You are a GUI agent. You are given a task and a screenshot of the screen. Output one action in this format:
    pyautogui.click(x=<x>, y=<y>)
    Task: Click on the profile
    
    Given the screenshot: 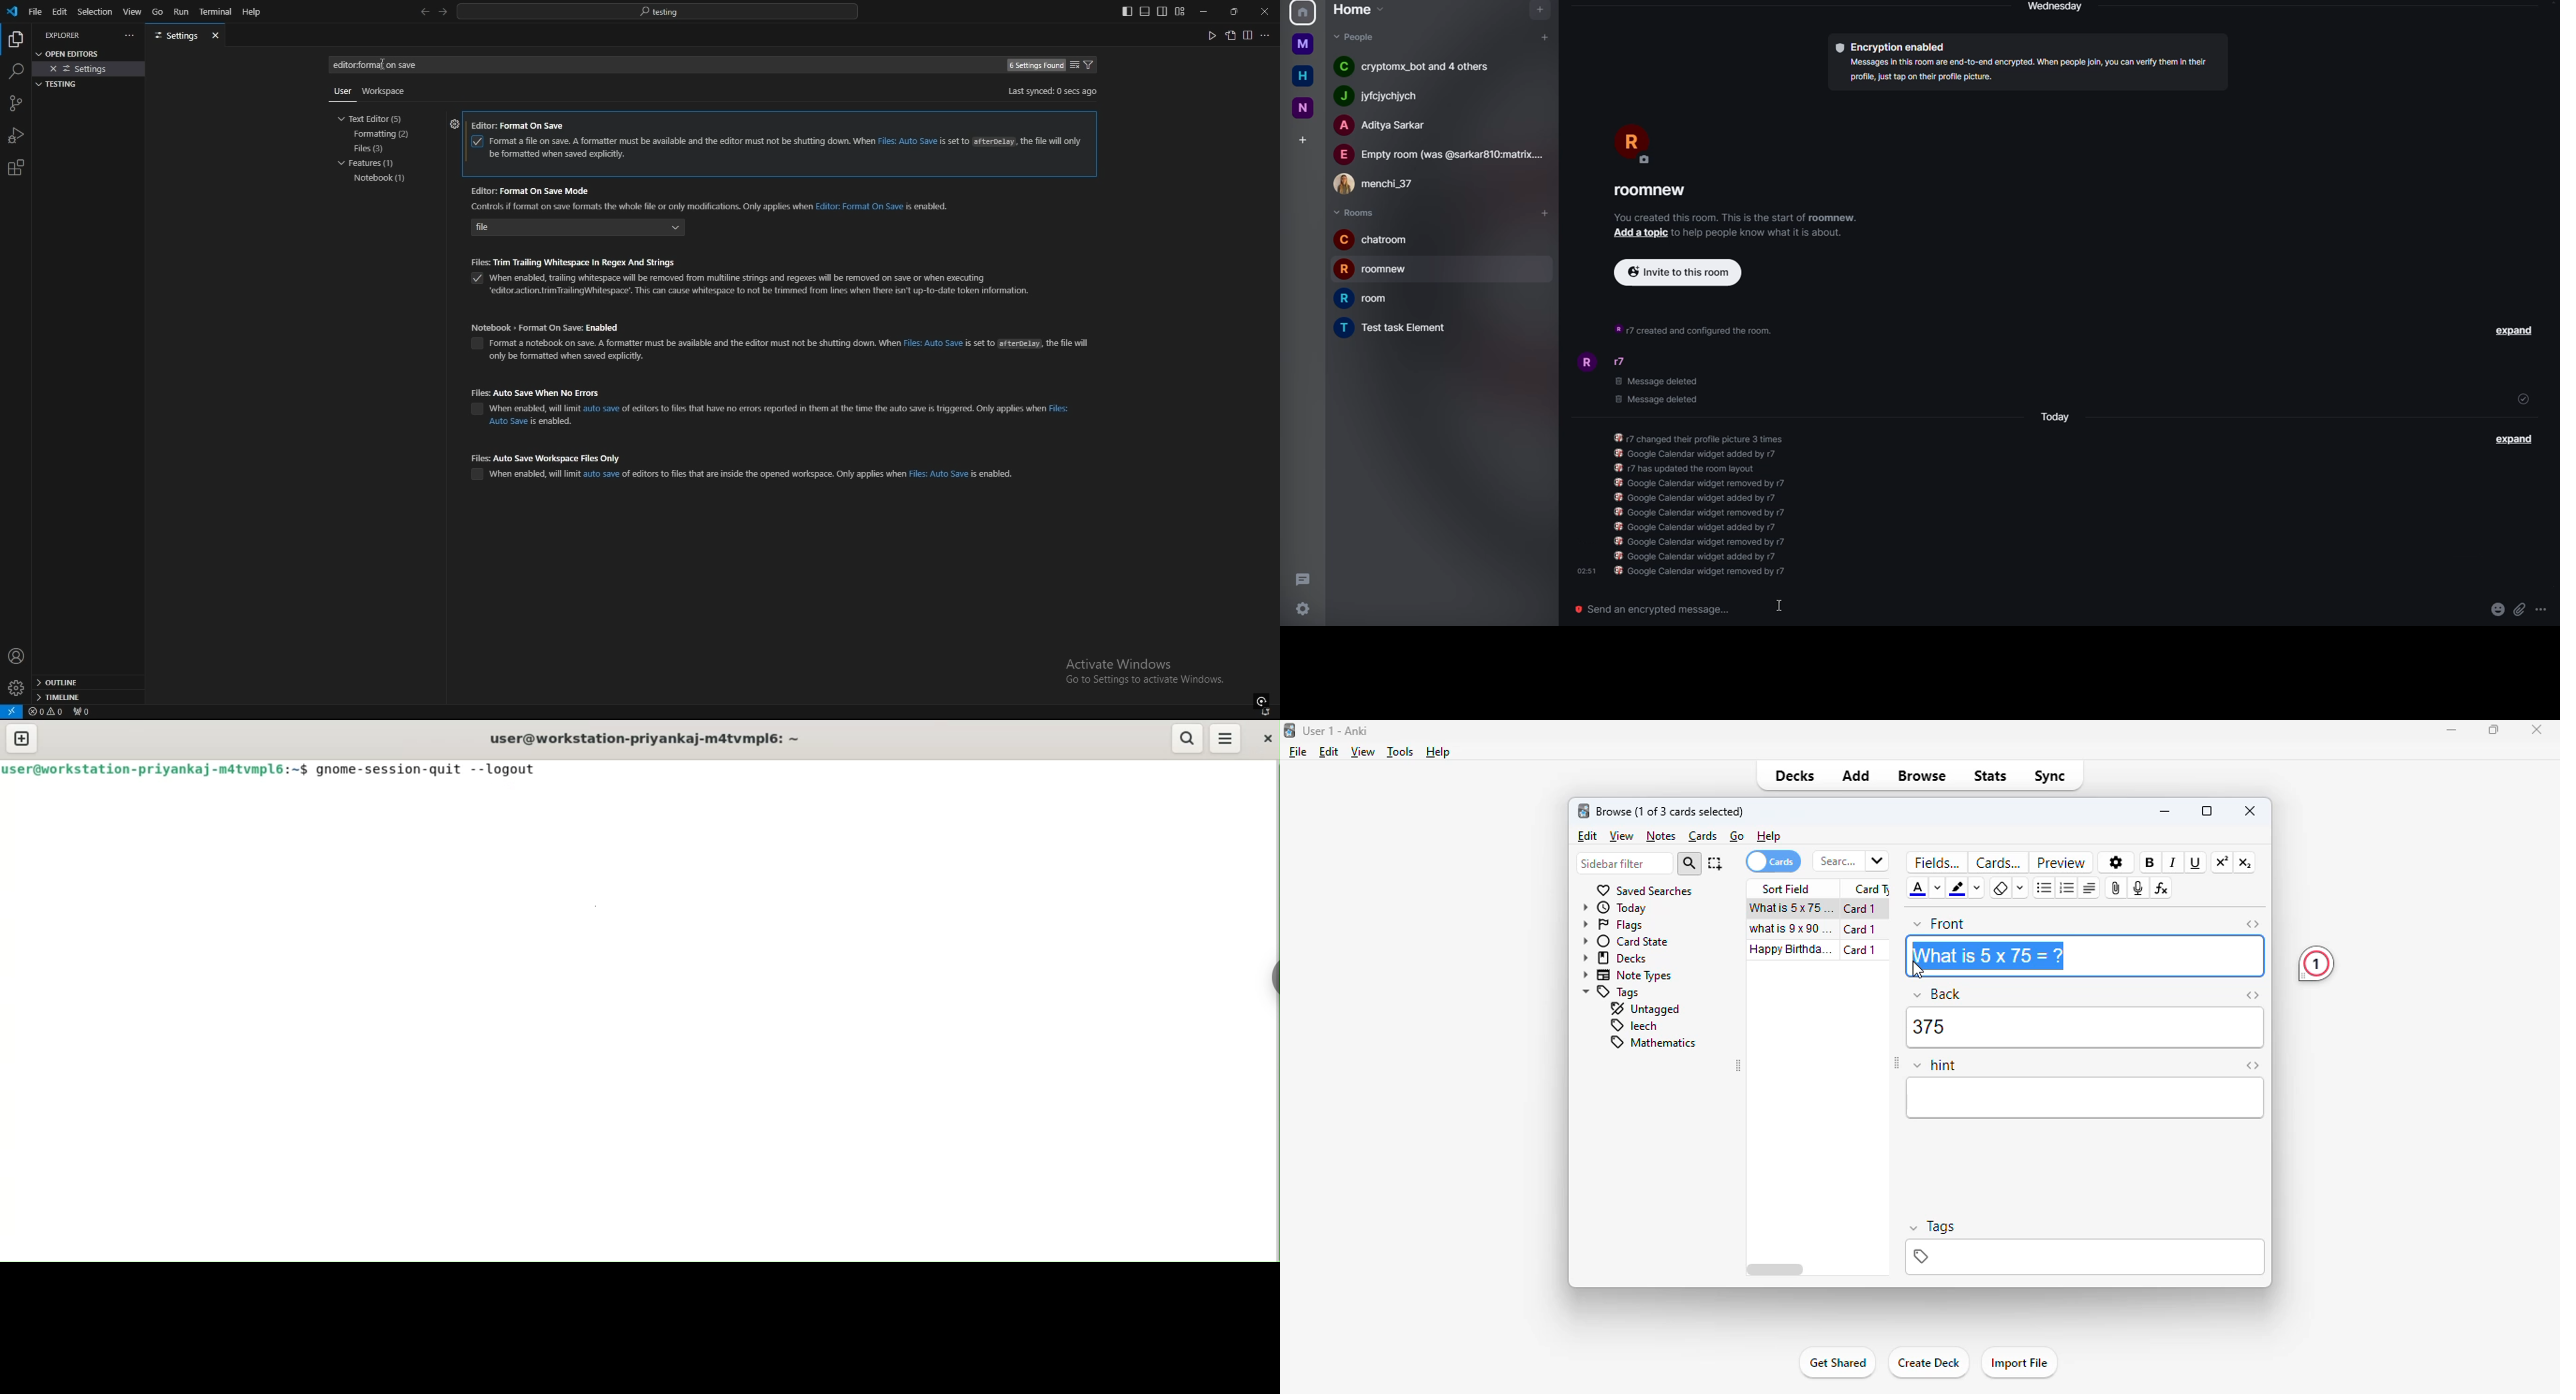 What is the action you would take?
    pyautogui.click(x=1585, y=362)
    